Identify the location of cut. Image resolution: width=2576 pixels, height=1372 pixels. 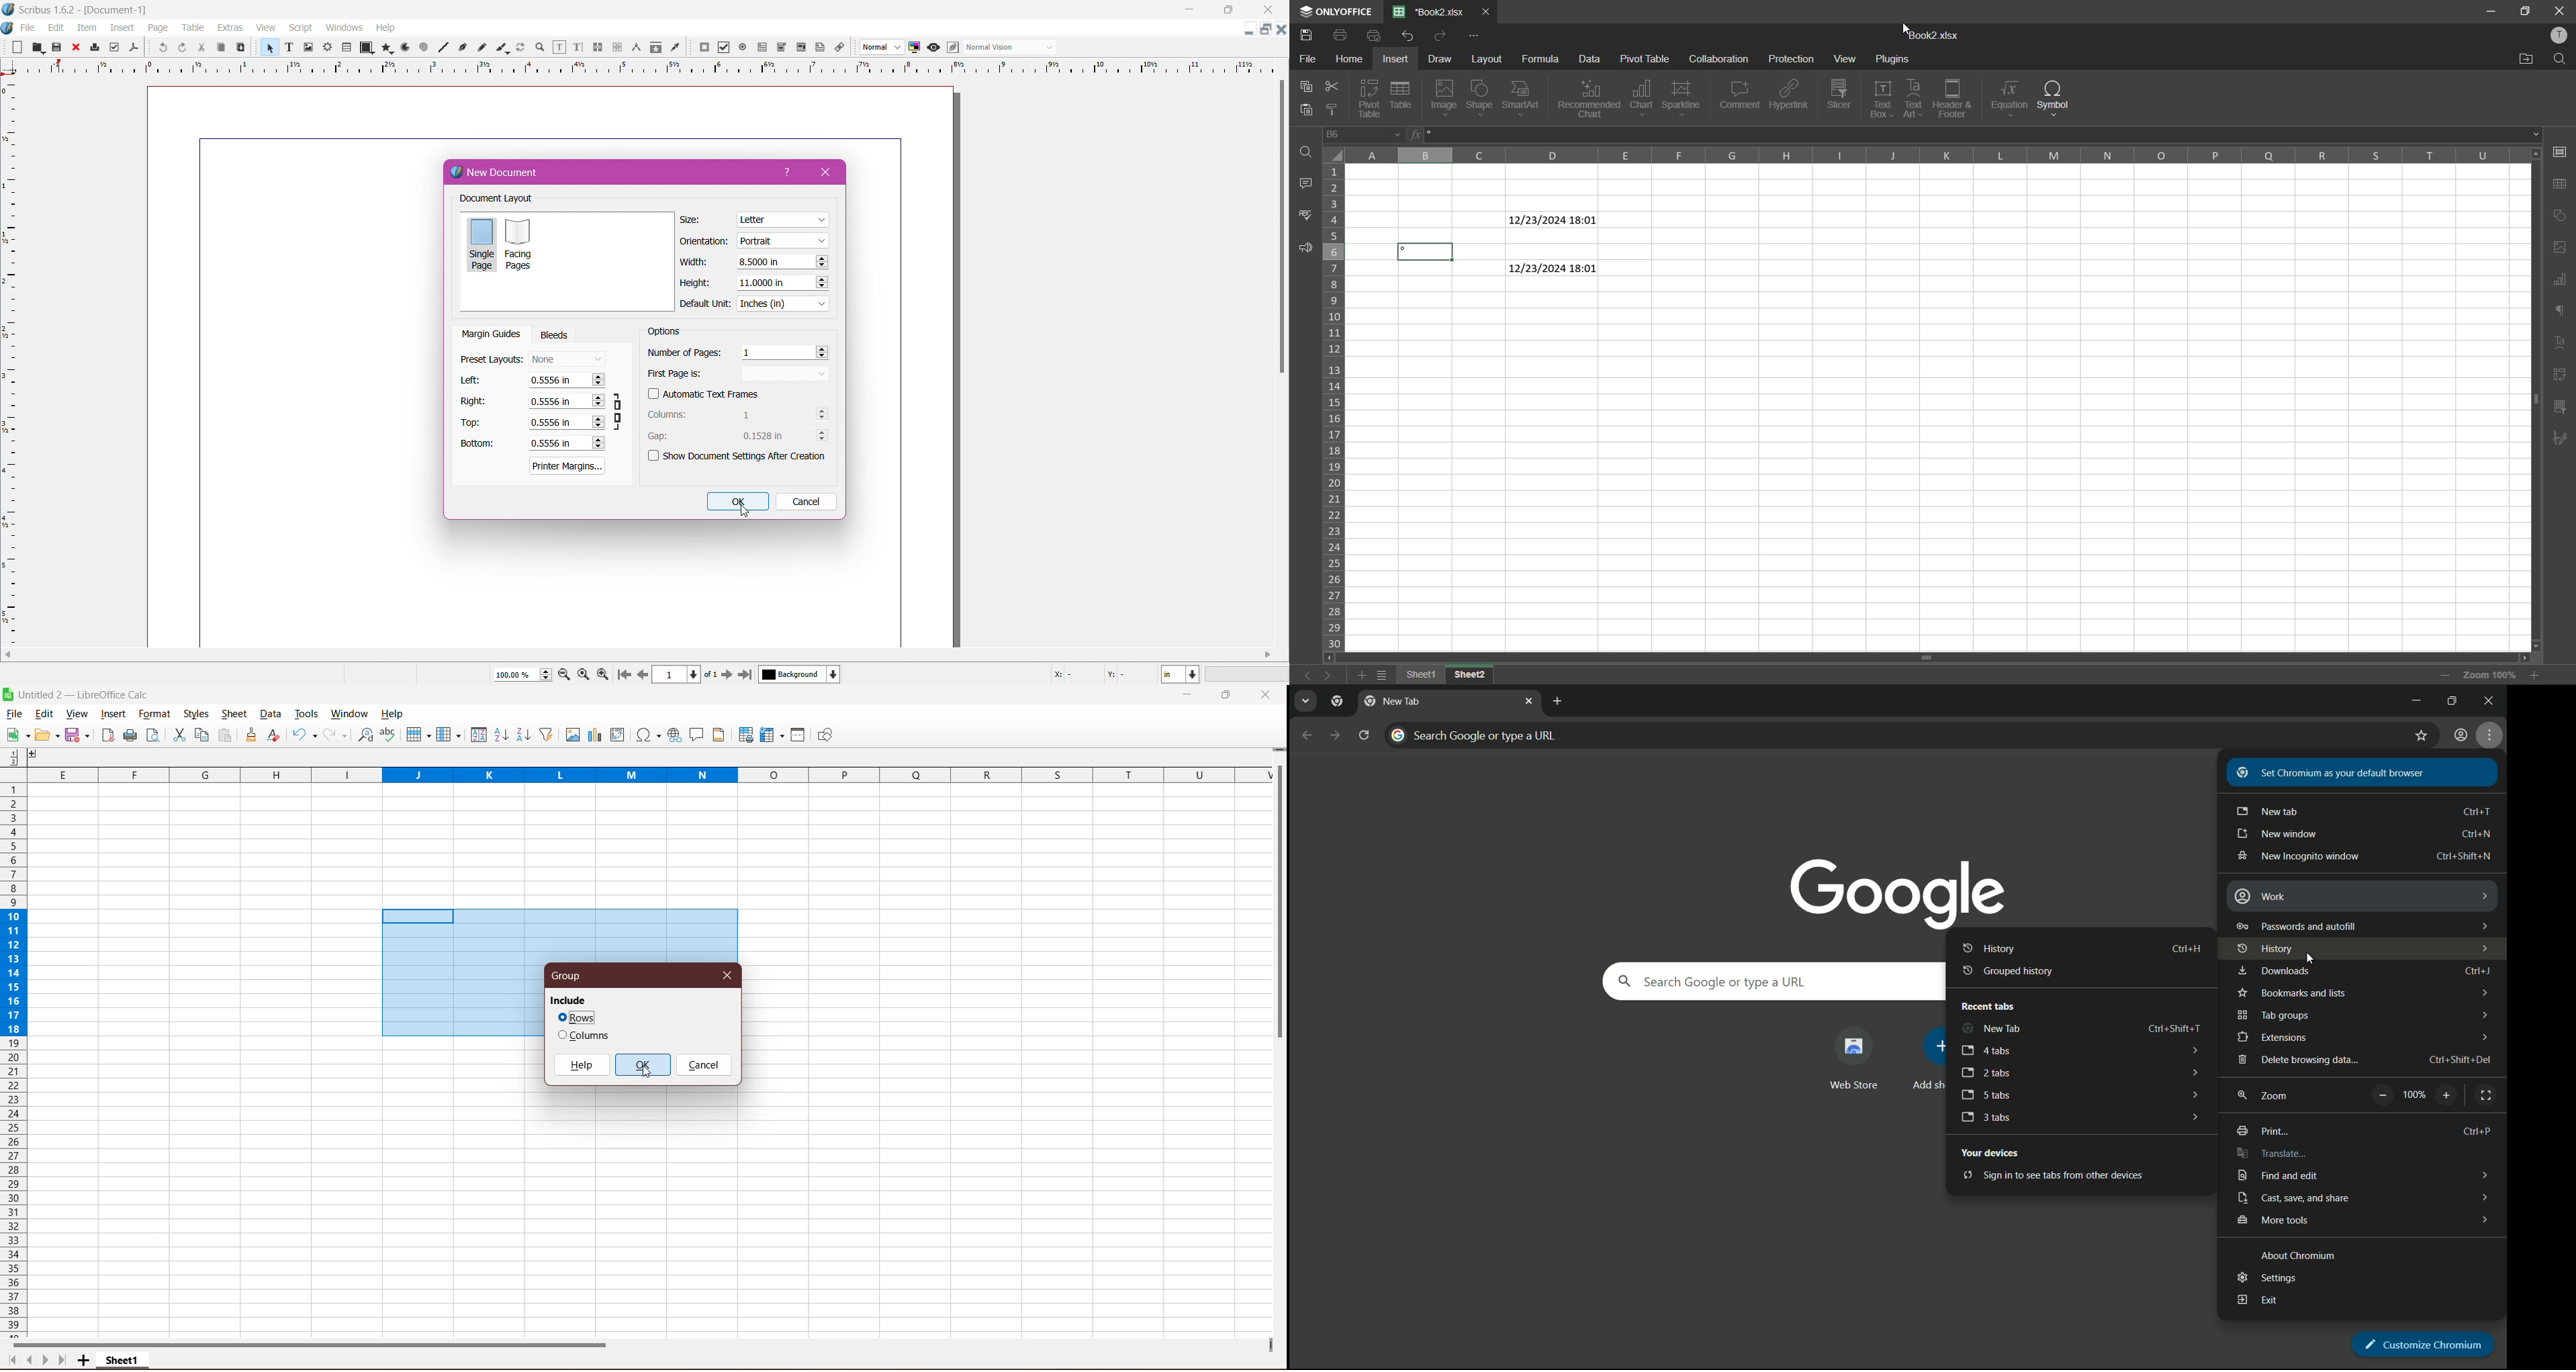
(203, 48).